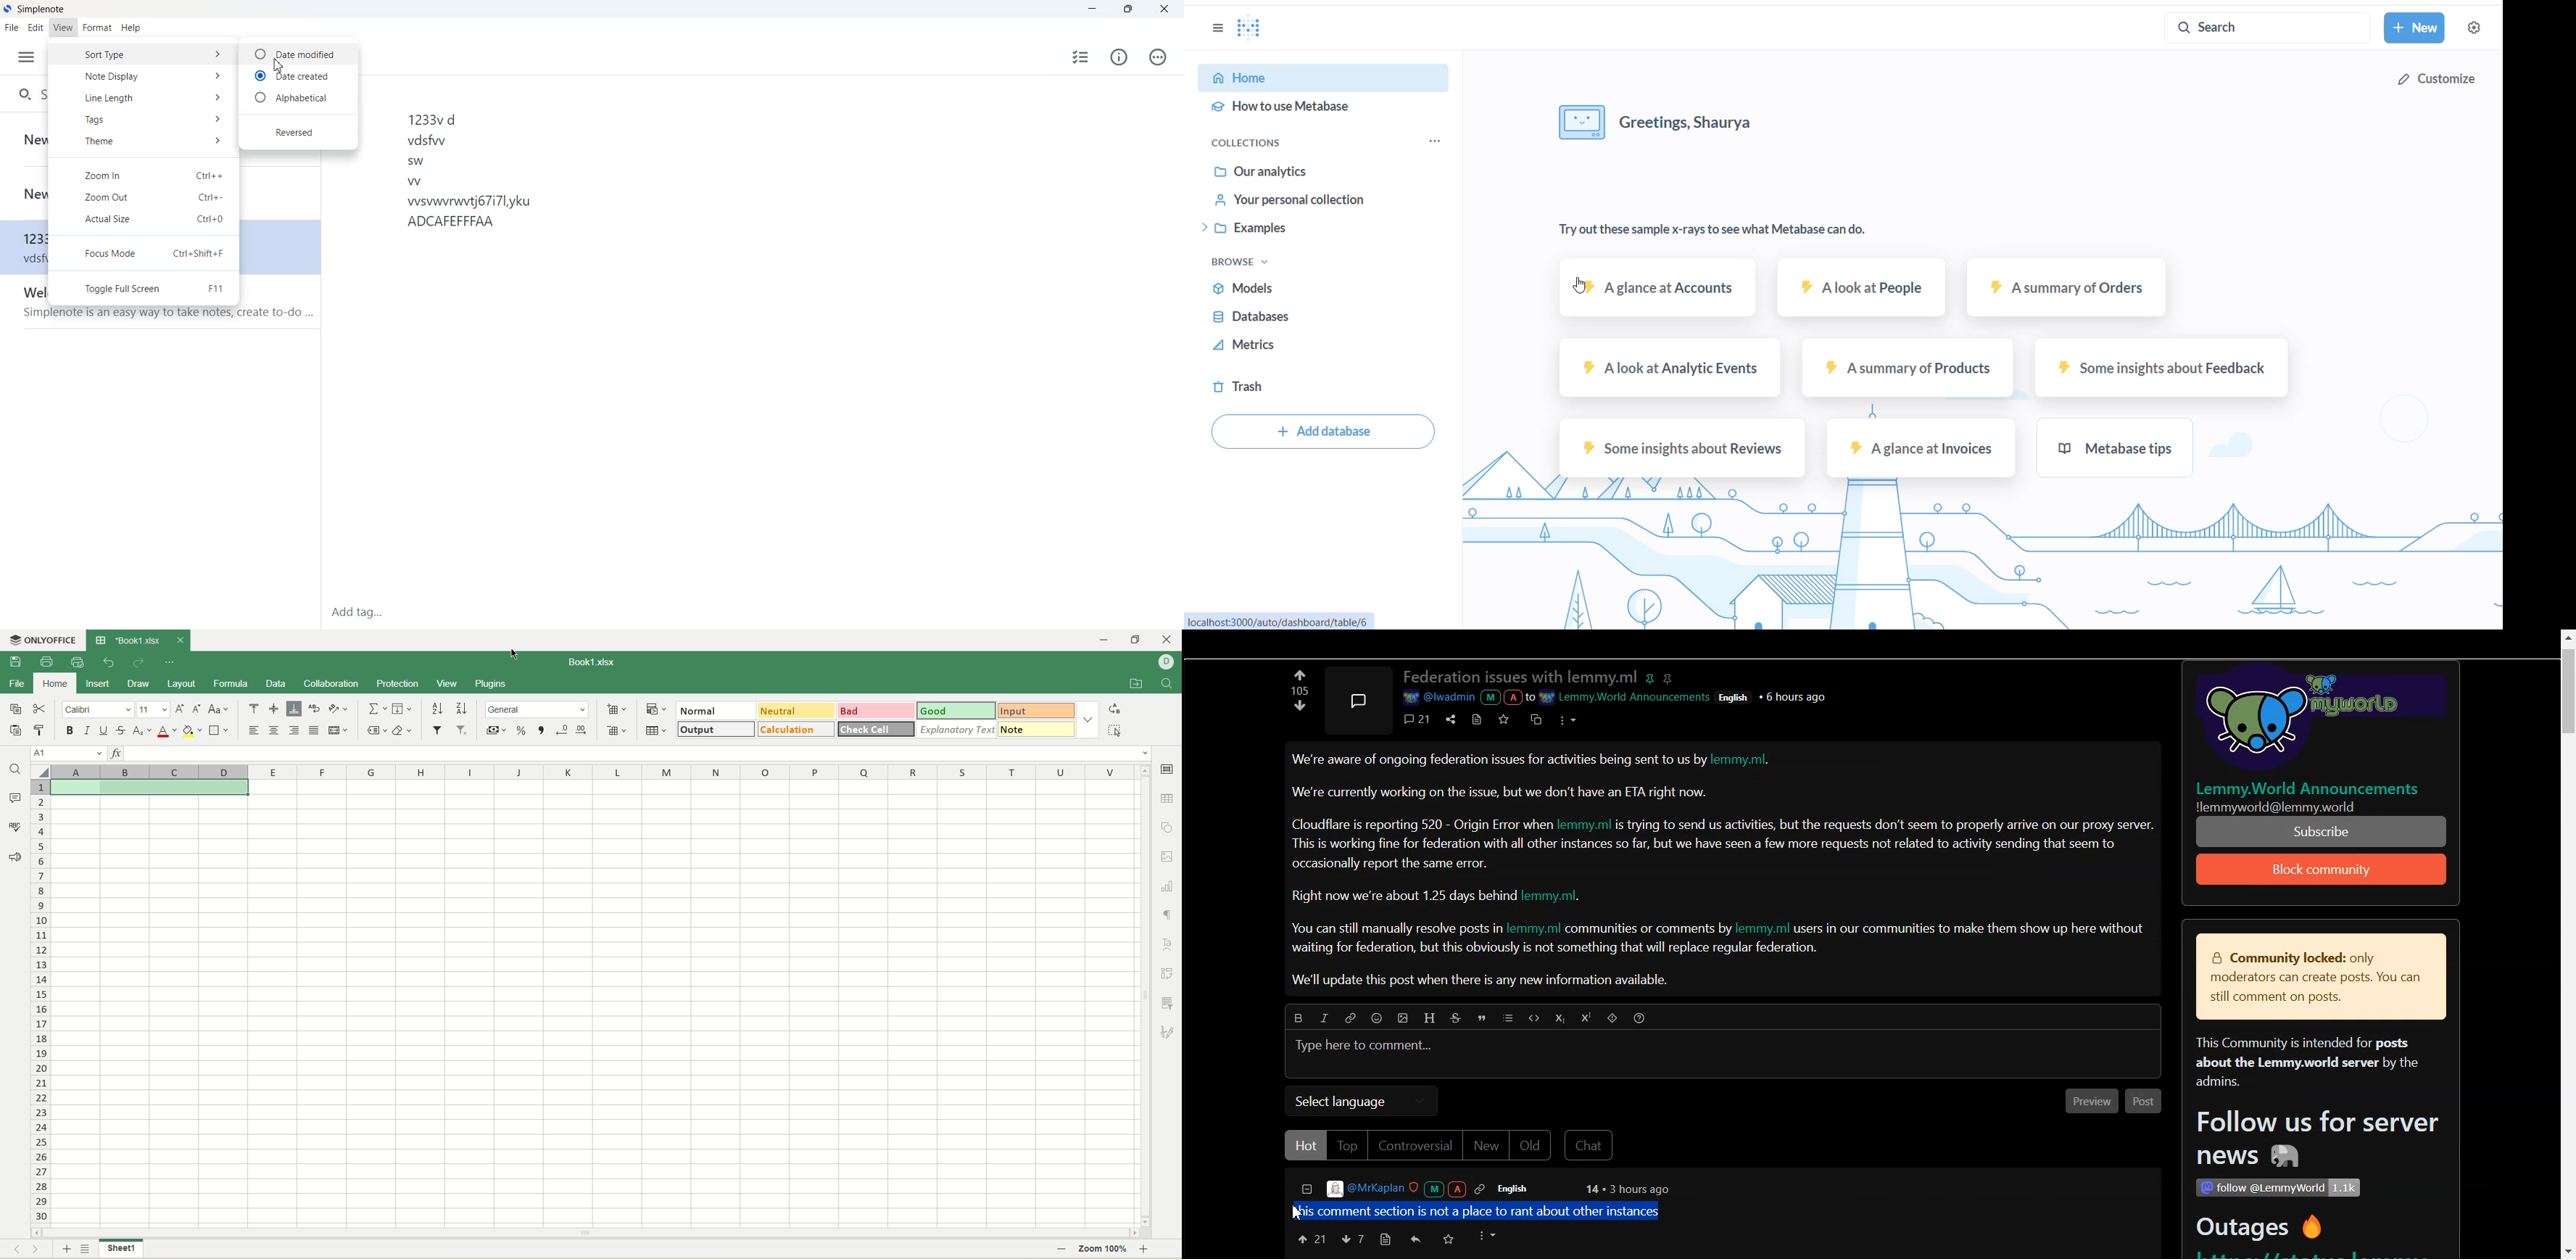 The height and width of the screenshot is (1260, 2576). I want to click on We're currently working on the issue, but we don’t have an ETA right now., so click(1501, 792).